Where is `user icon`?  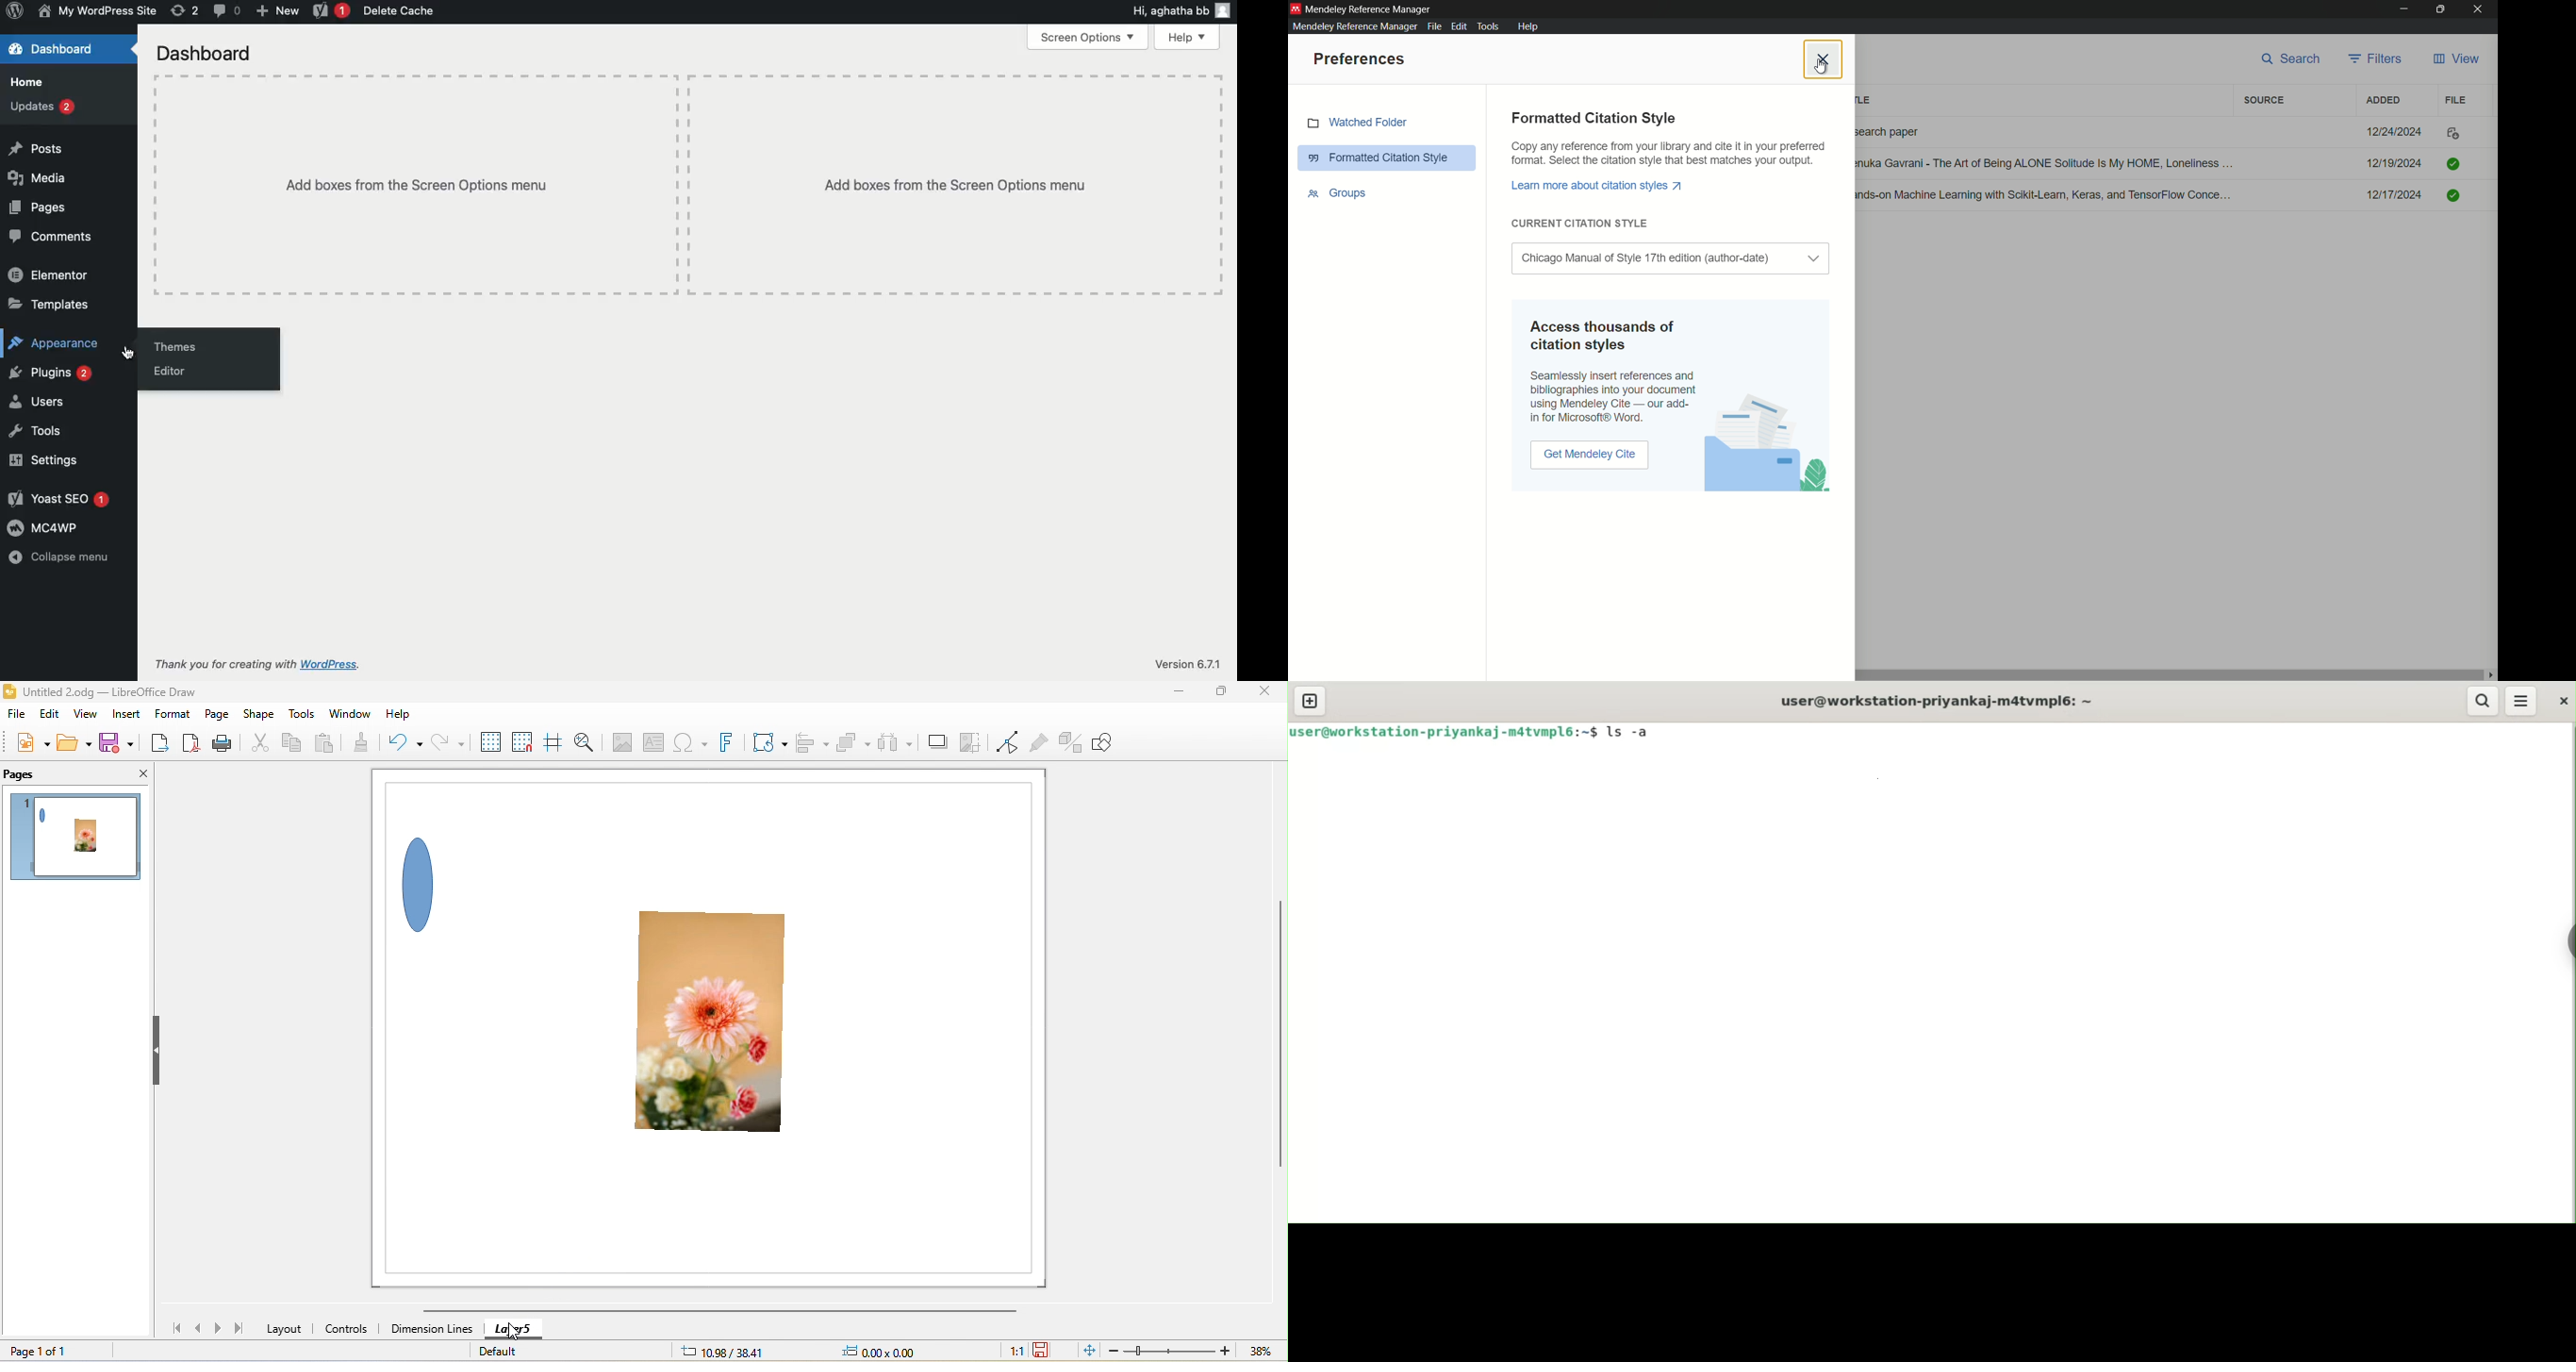
user icon is located at coordinates (1227, 10).